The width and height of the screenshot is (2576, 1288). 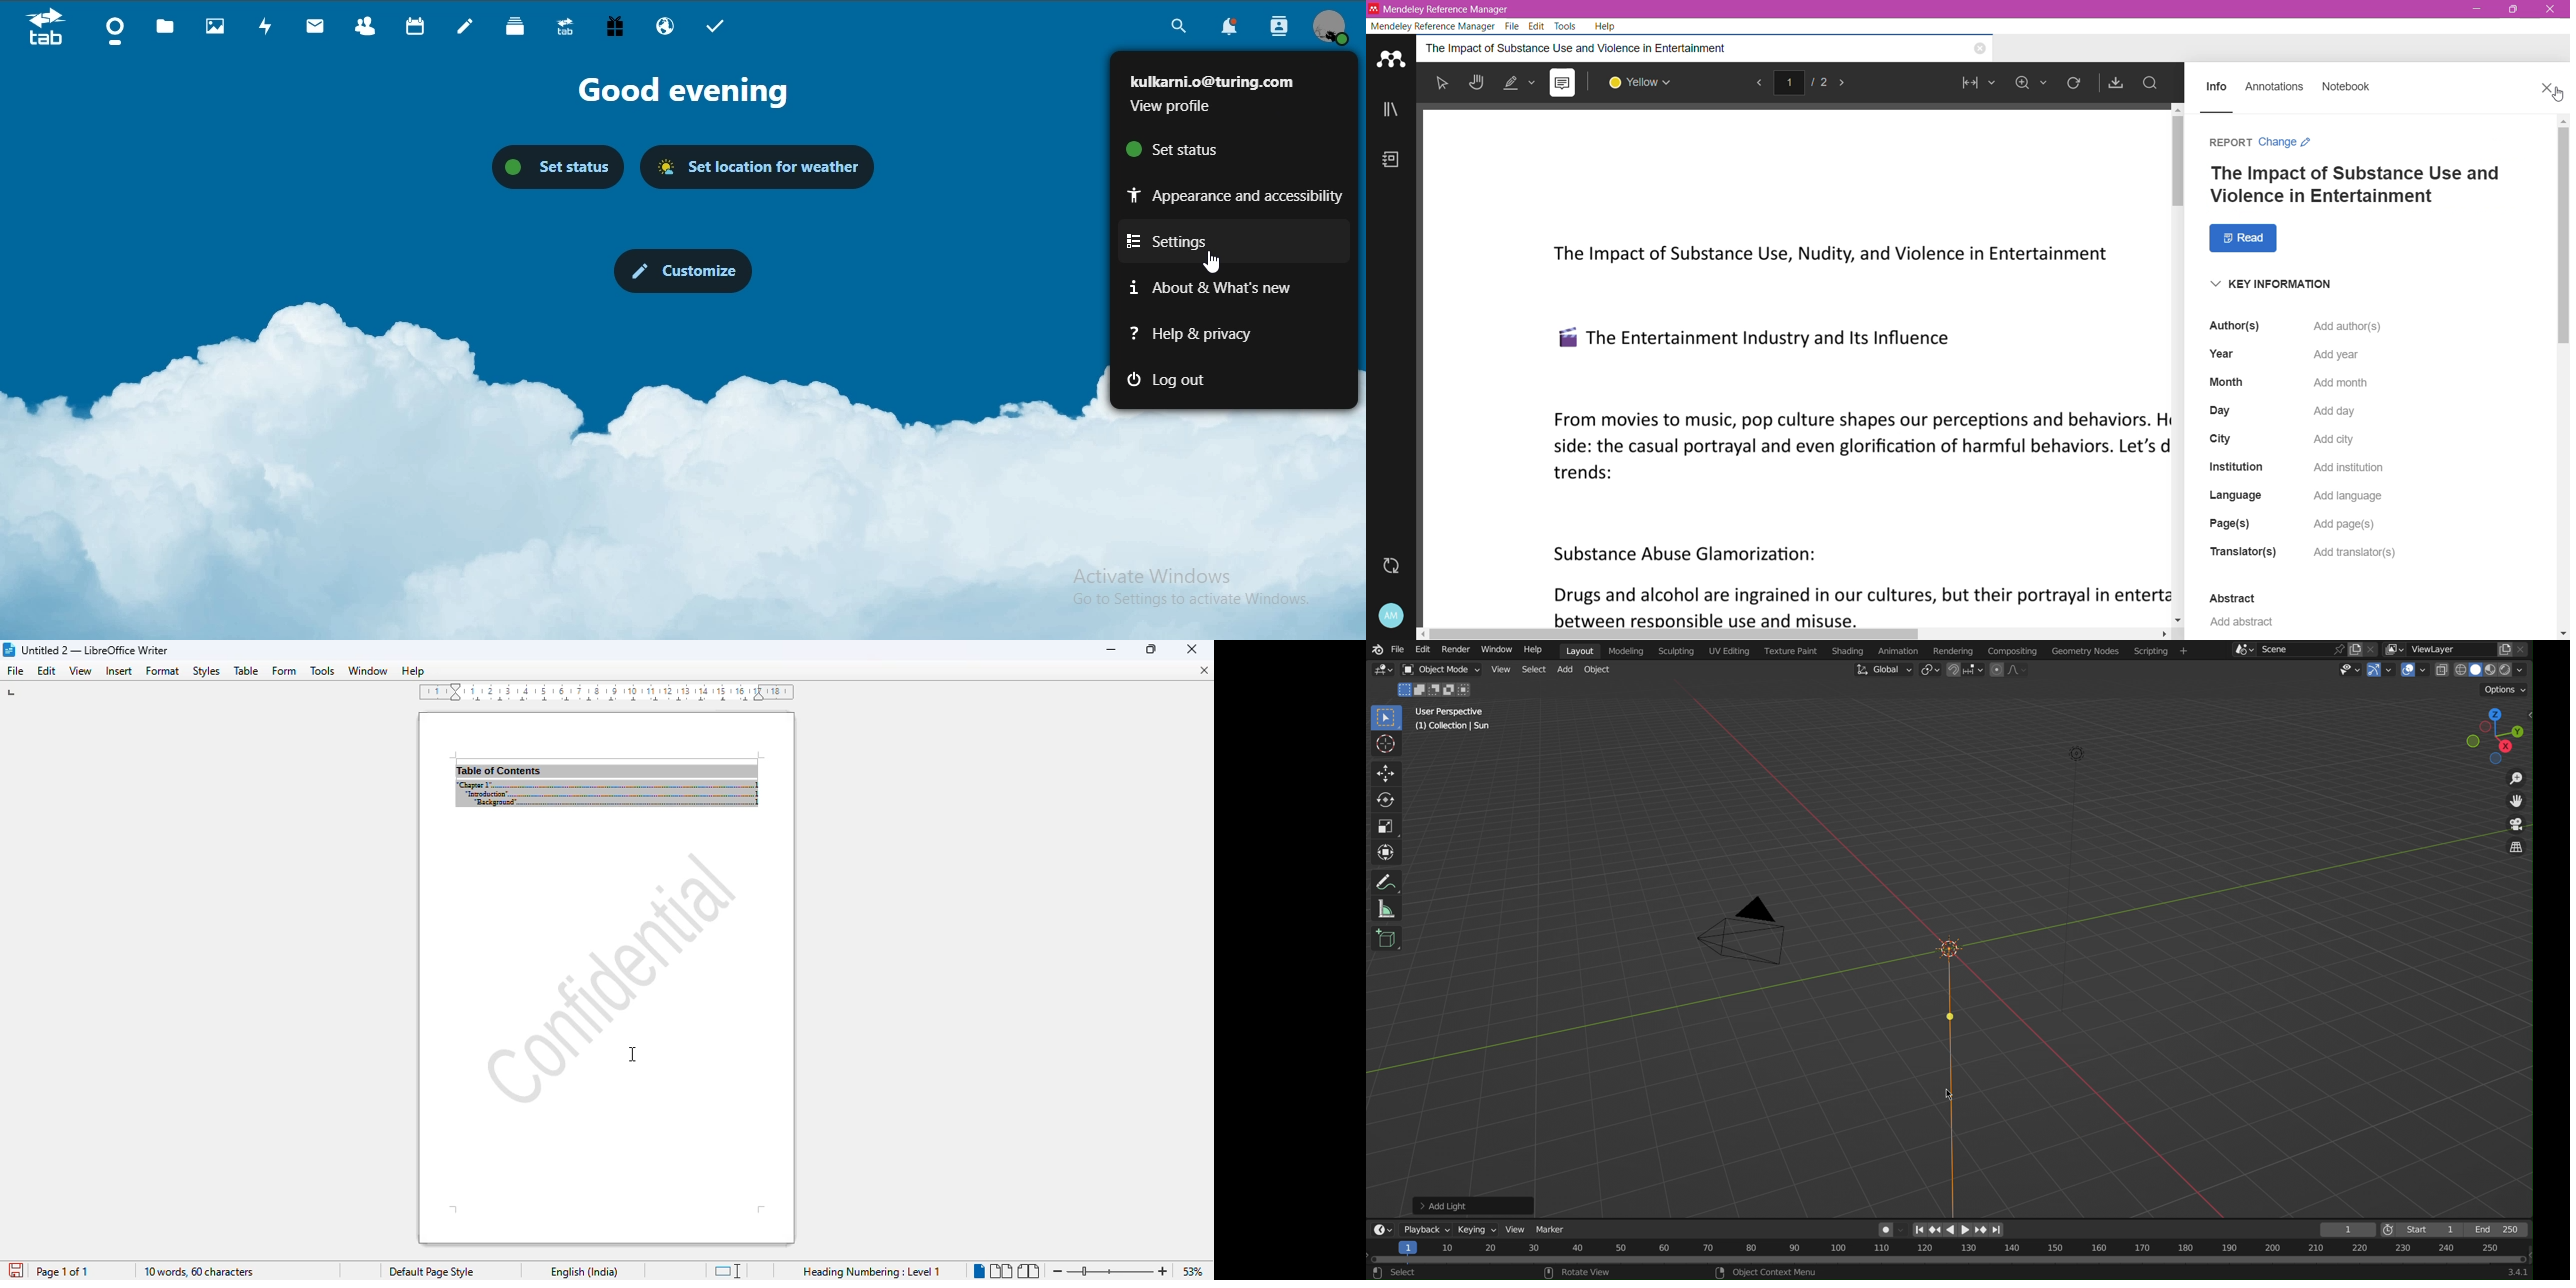 What do you see at coordinates (2551, 9) in the screenshot?
I see `Close` at bounding box center [2551, 9].